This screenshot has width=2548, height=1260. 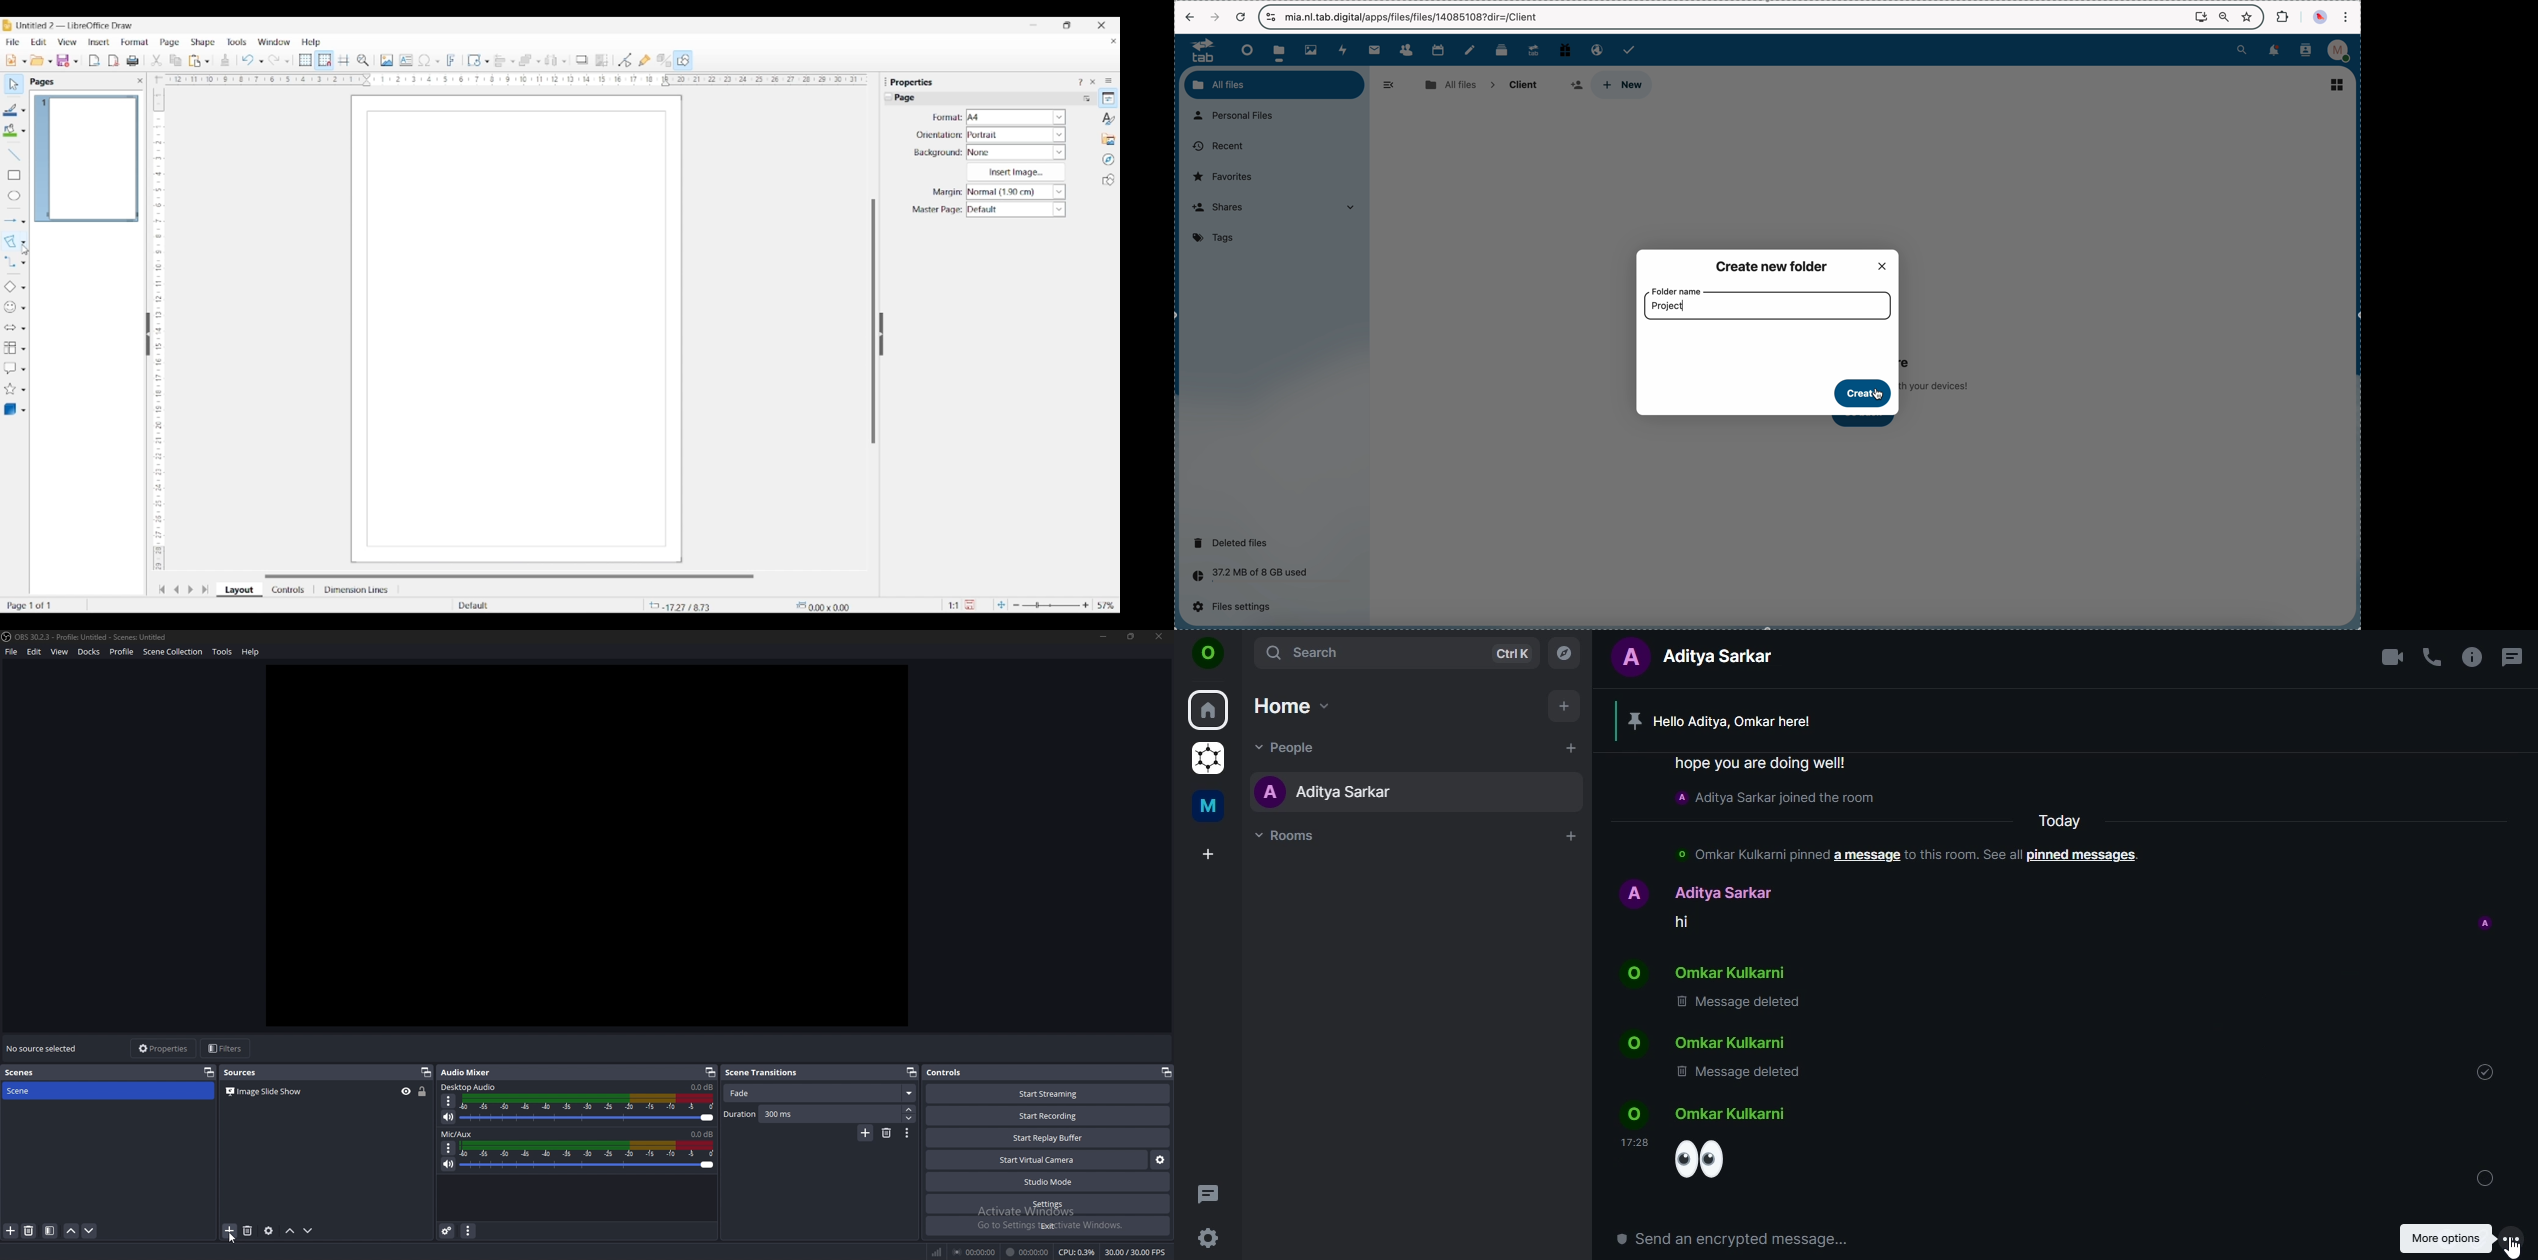 I want to click on Close interface, so click(x=1101, y=25).